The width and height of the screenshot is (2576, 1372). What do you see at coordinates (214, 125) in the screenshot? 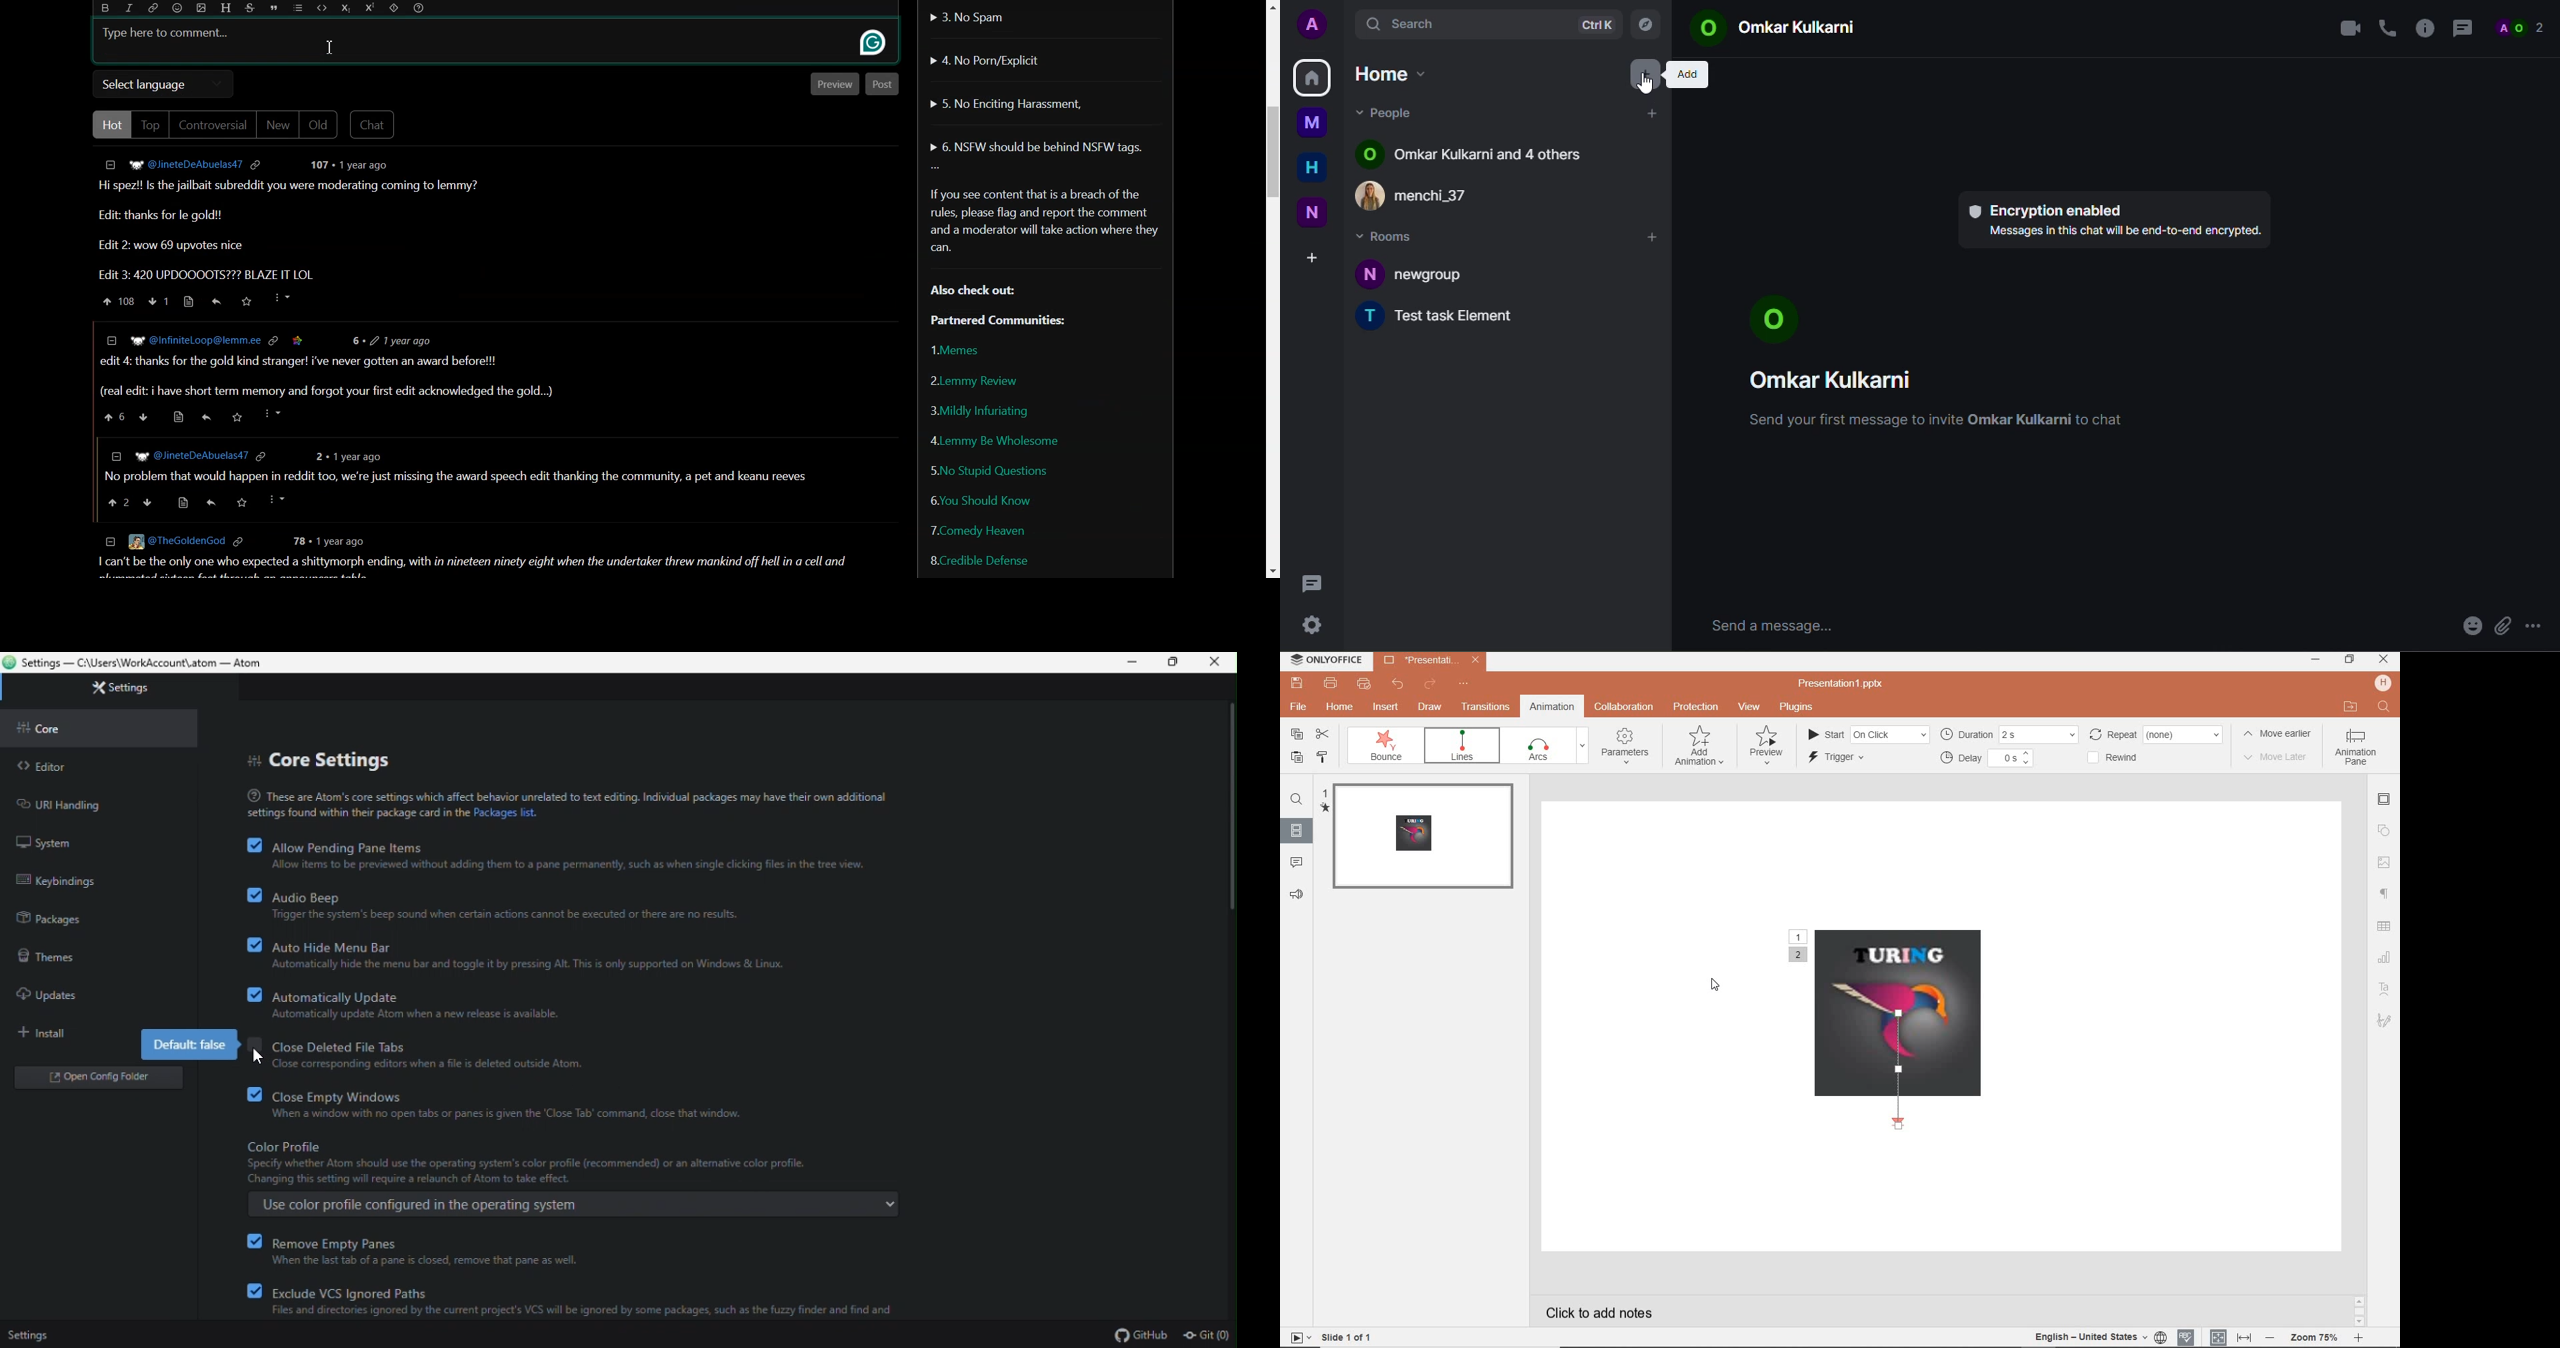
I see `Controversial` at bounding box center [214, 125].